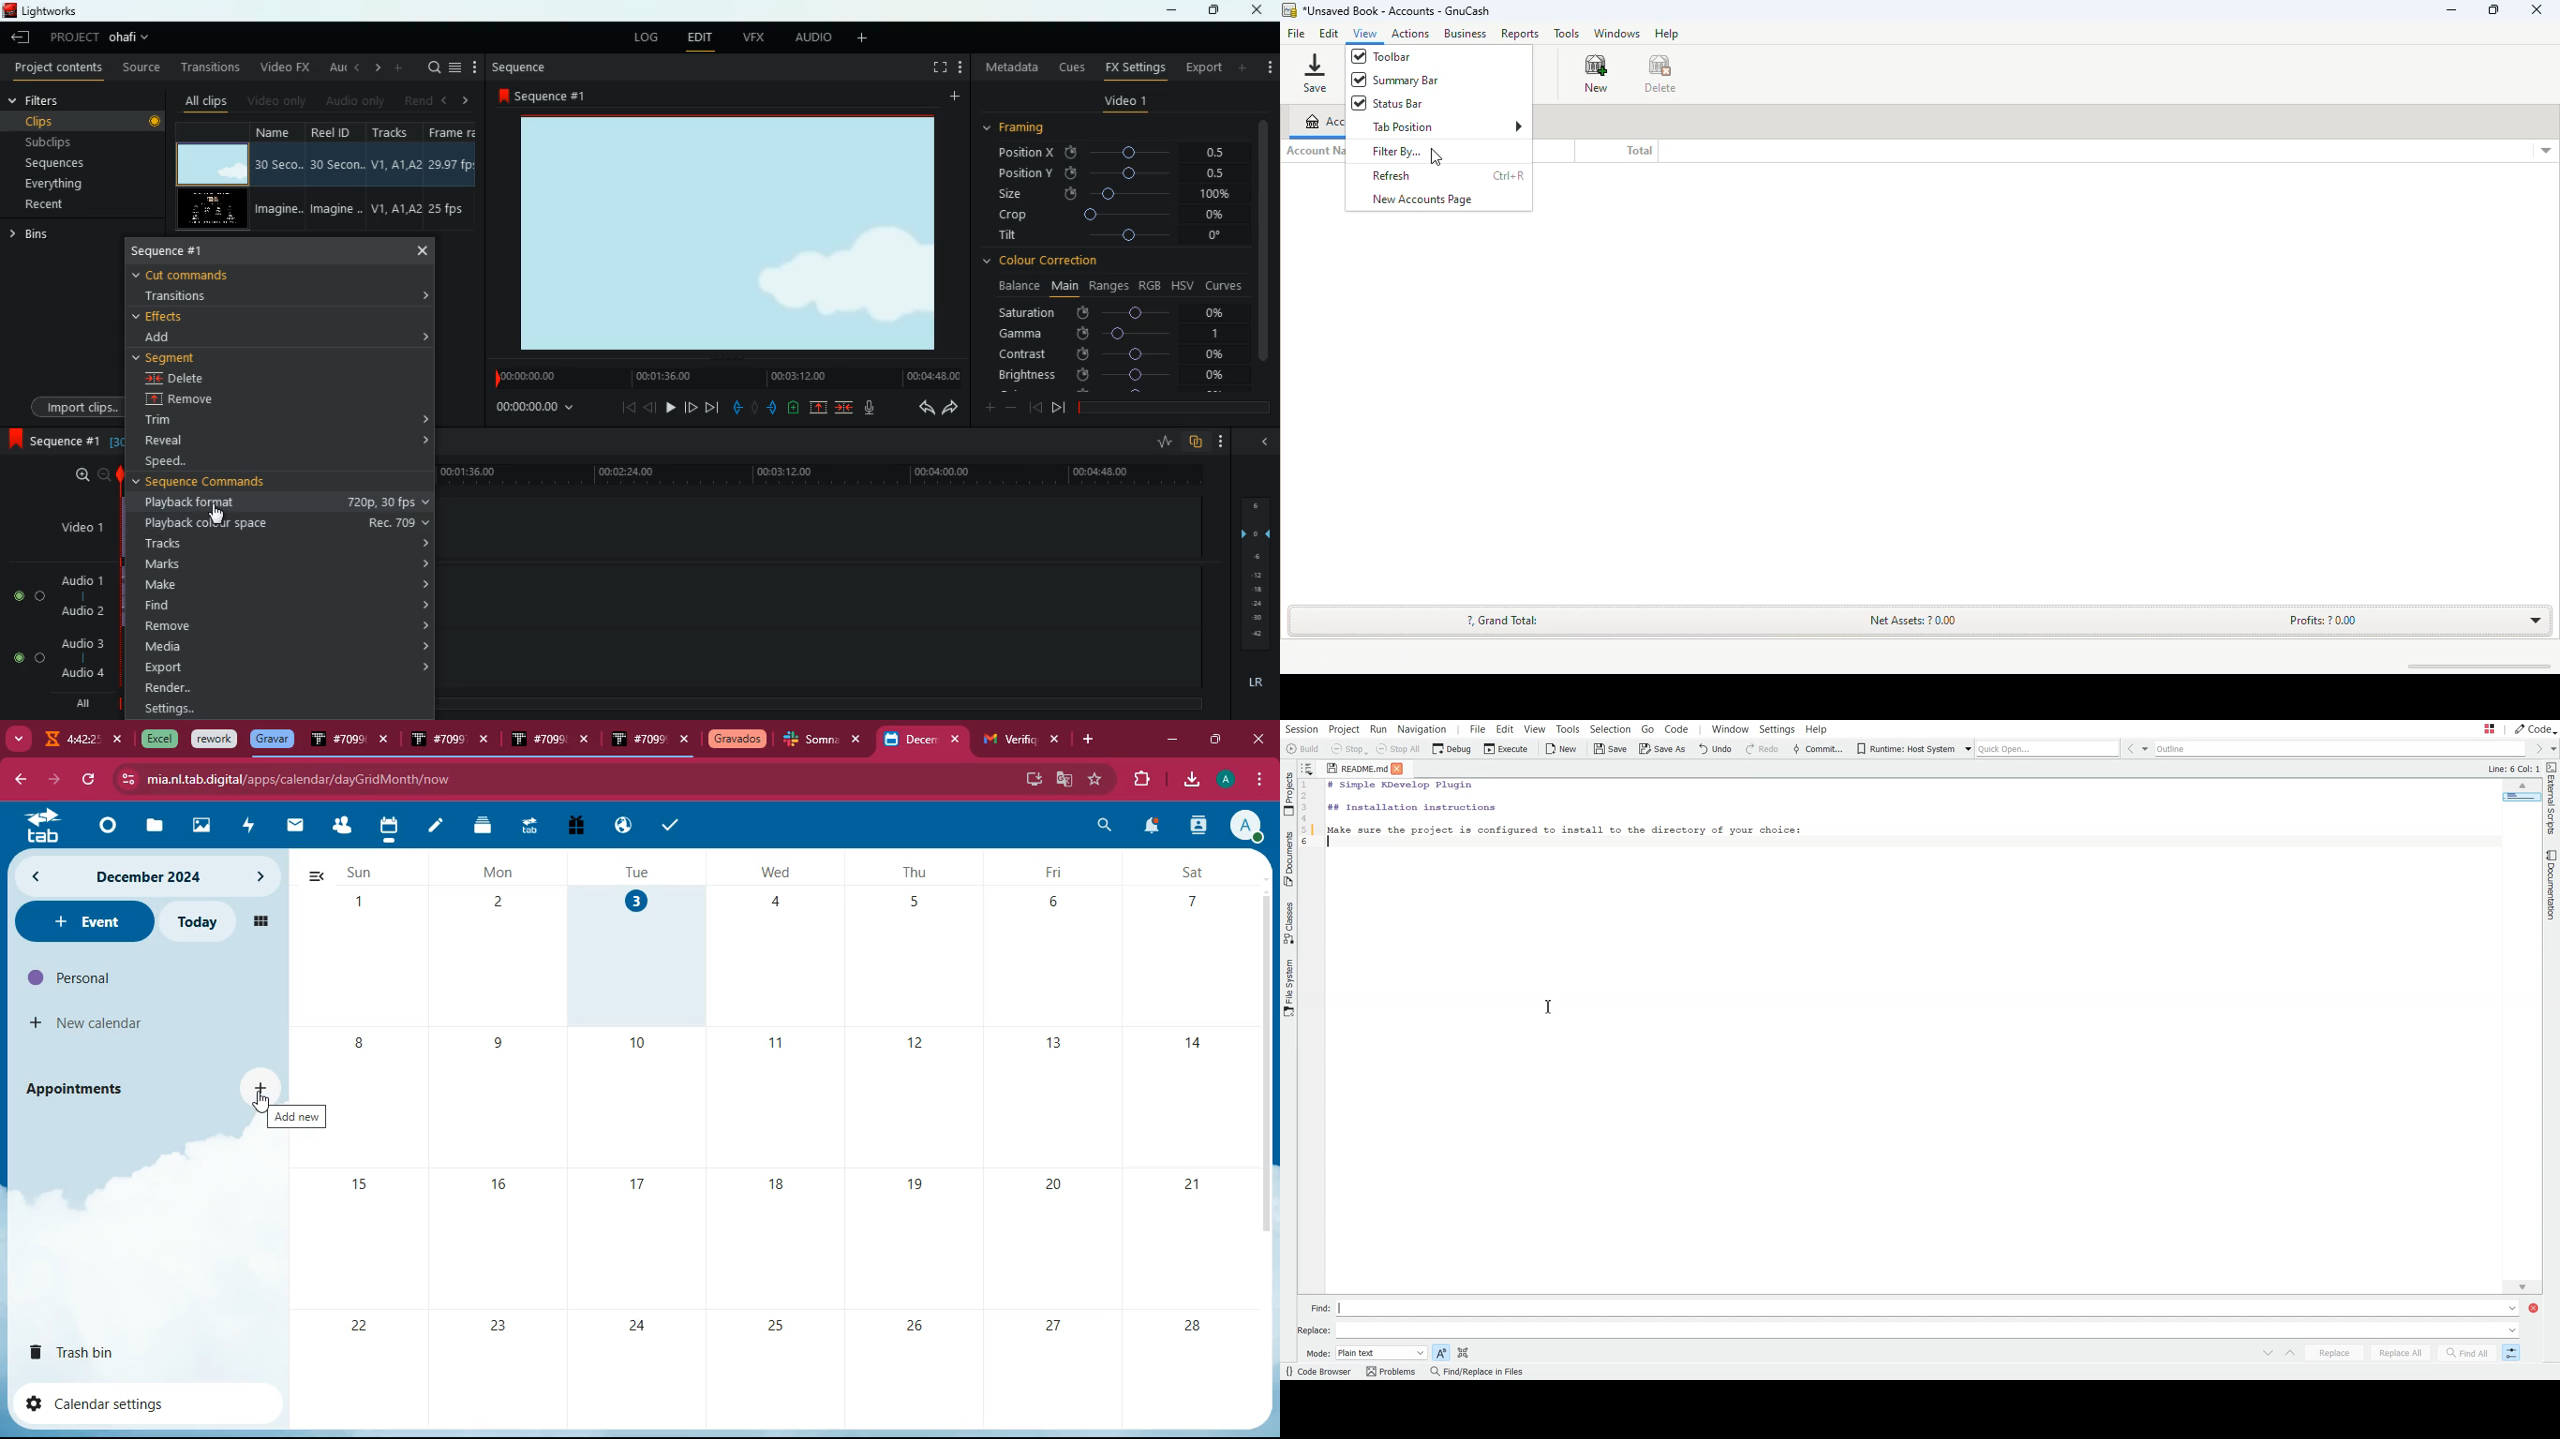 This screenshot has width=2576, height=1456. Describe the element at coordinates (1018, 286) in the screenshot. I see `balance` at that location.